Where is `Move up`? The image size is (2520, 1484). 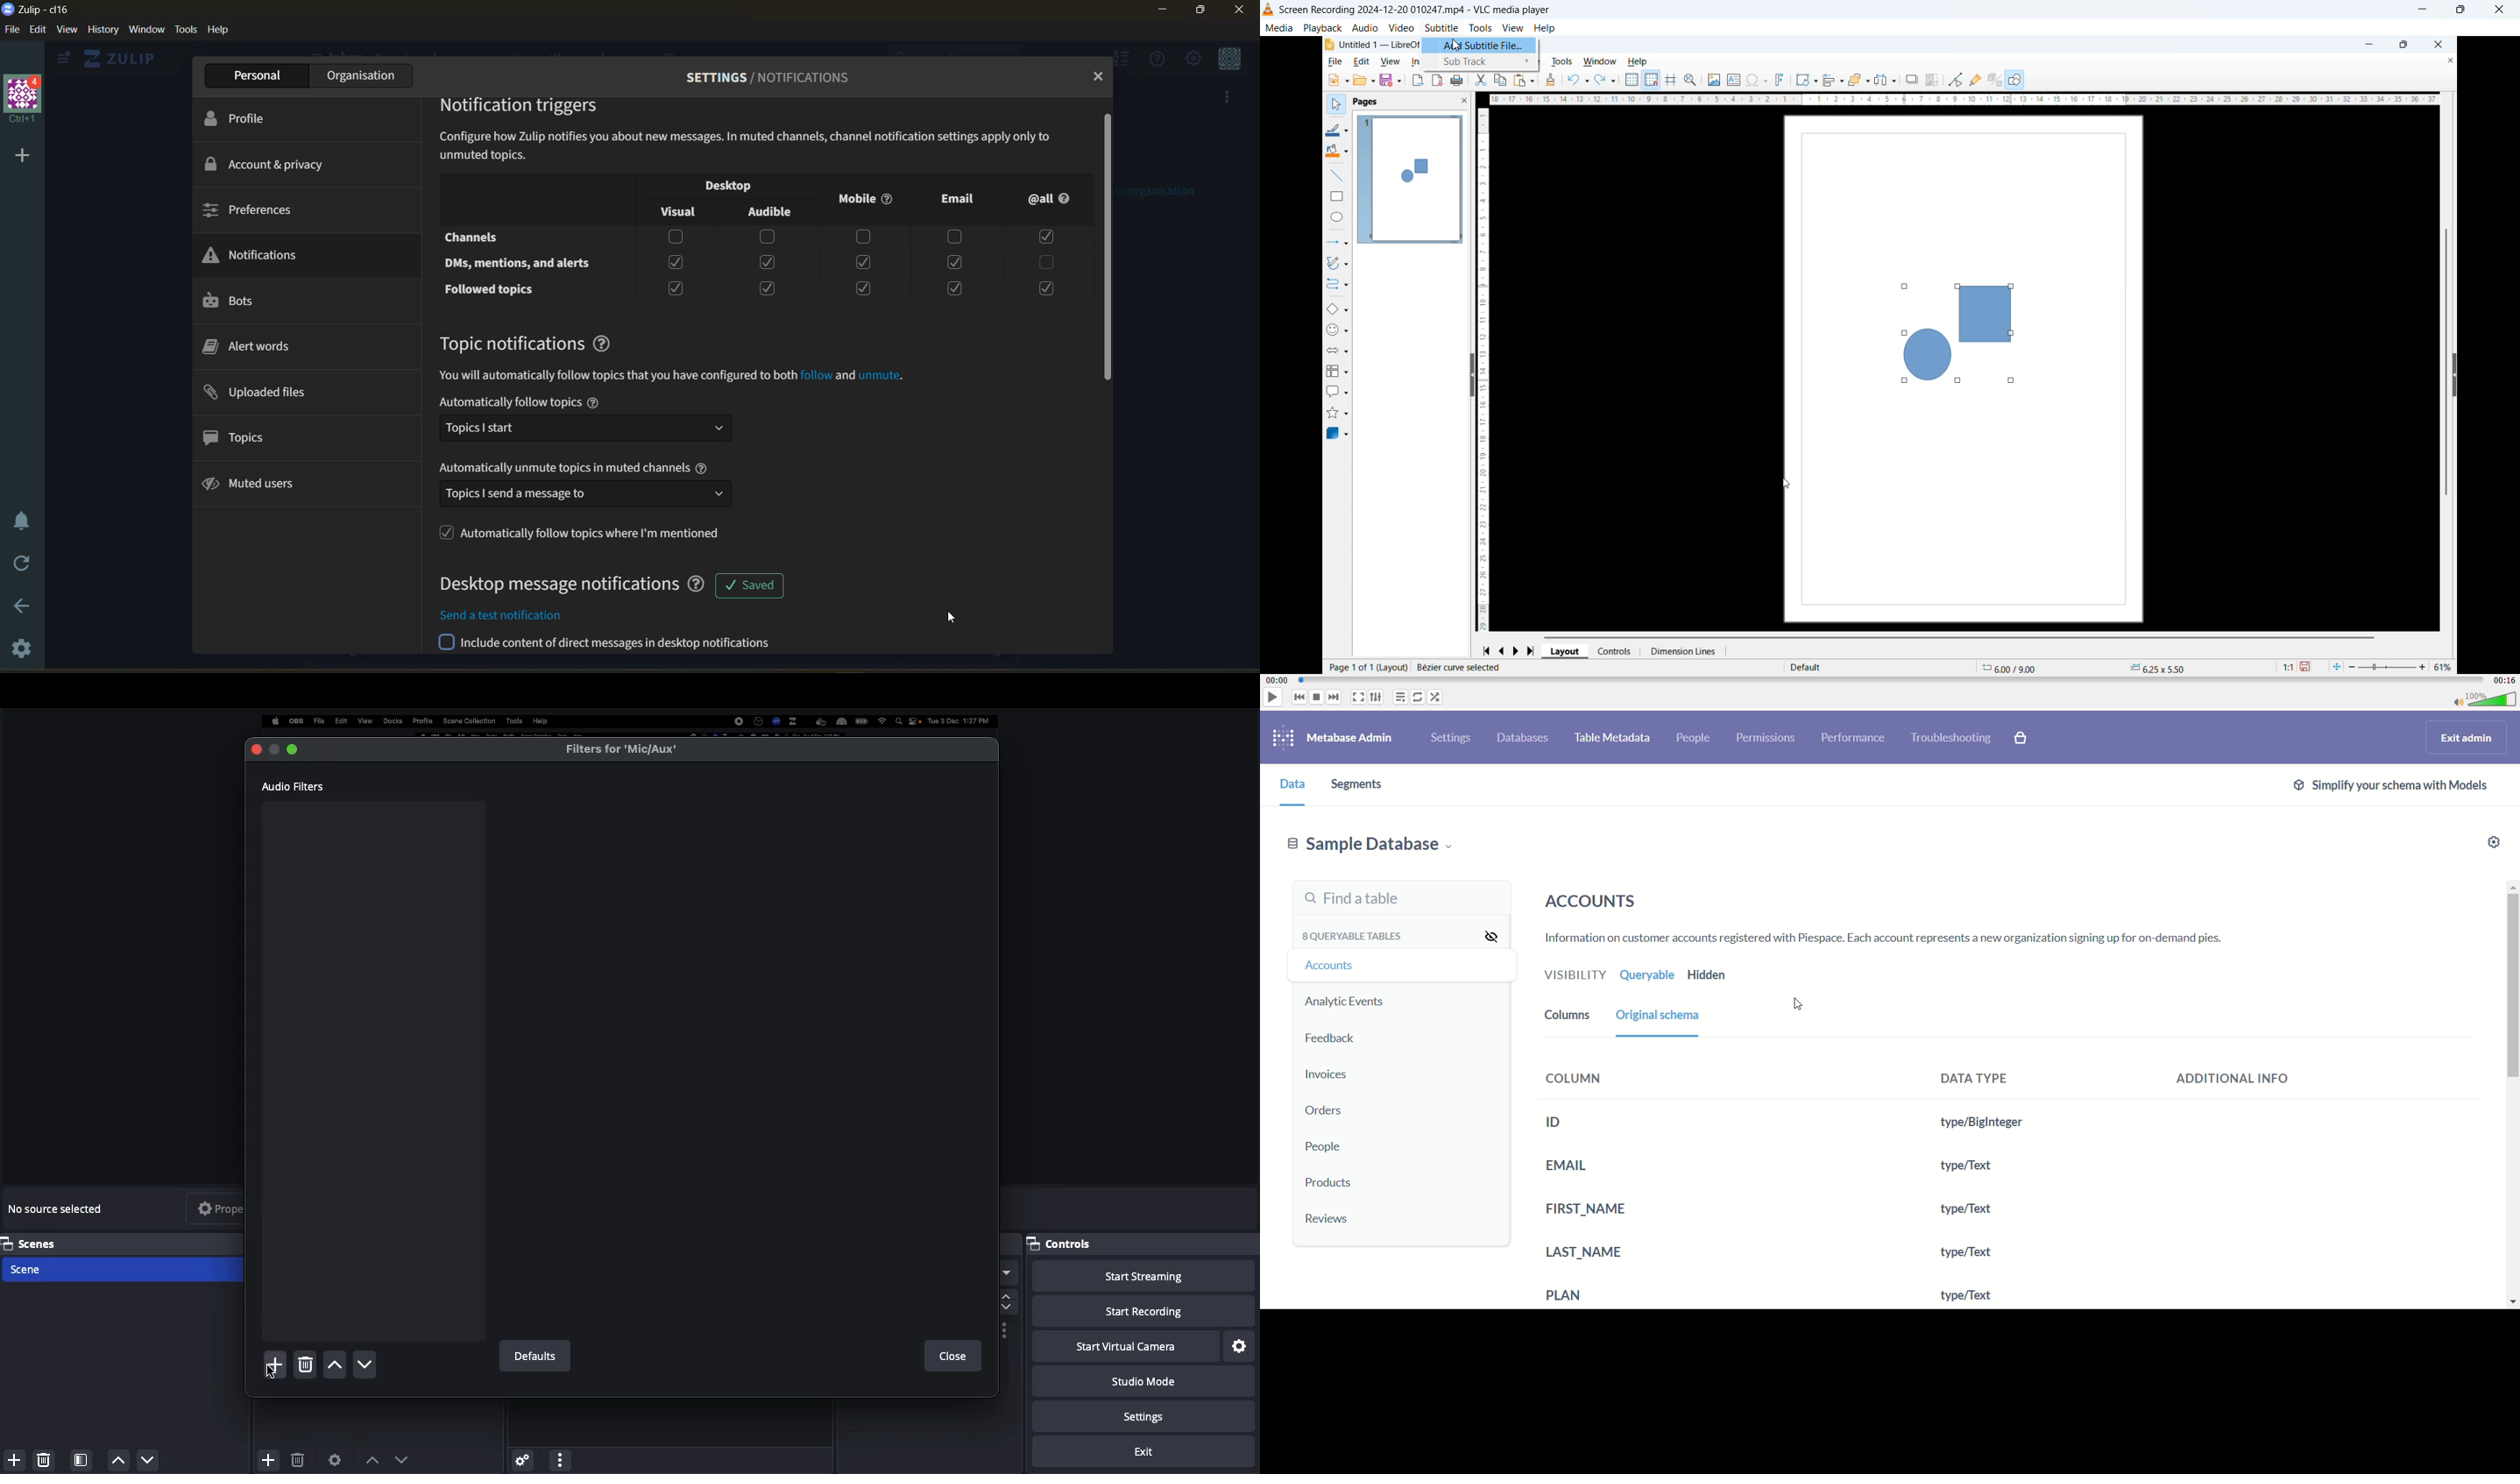 Move up is located at coordinates (372, 1459).